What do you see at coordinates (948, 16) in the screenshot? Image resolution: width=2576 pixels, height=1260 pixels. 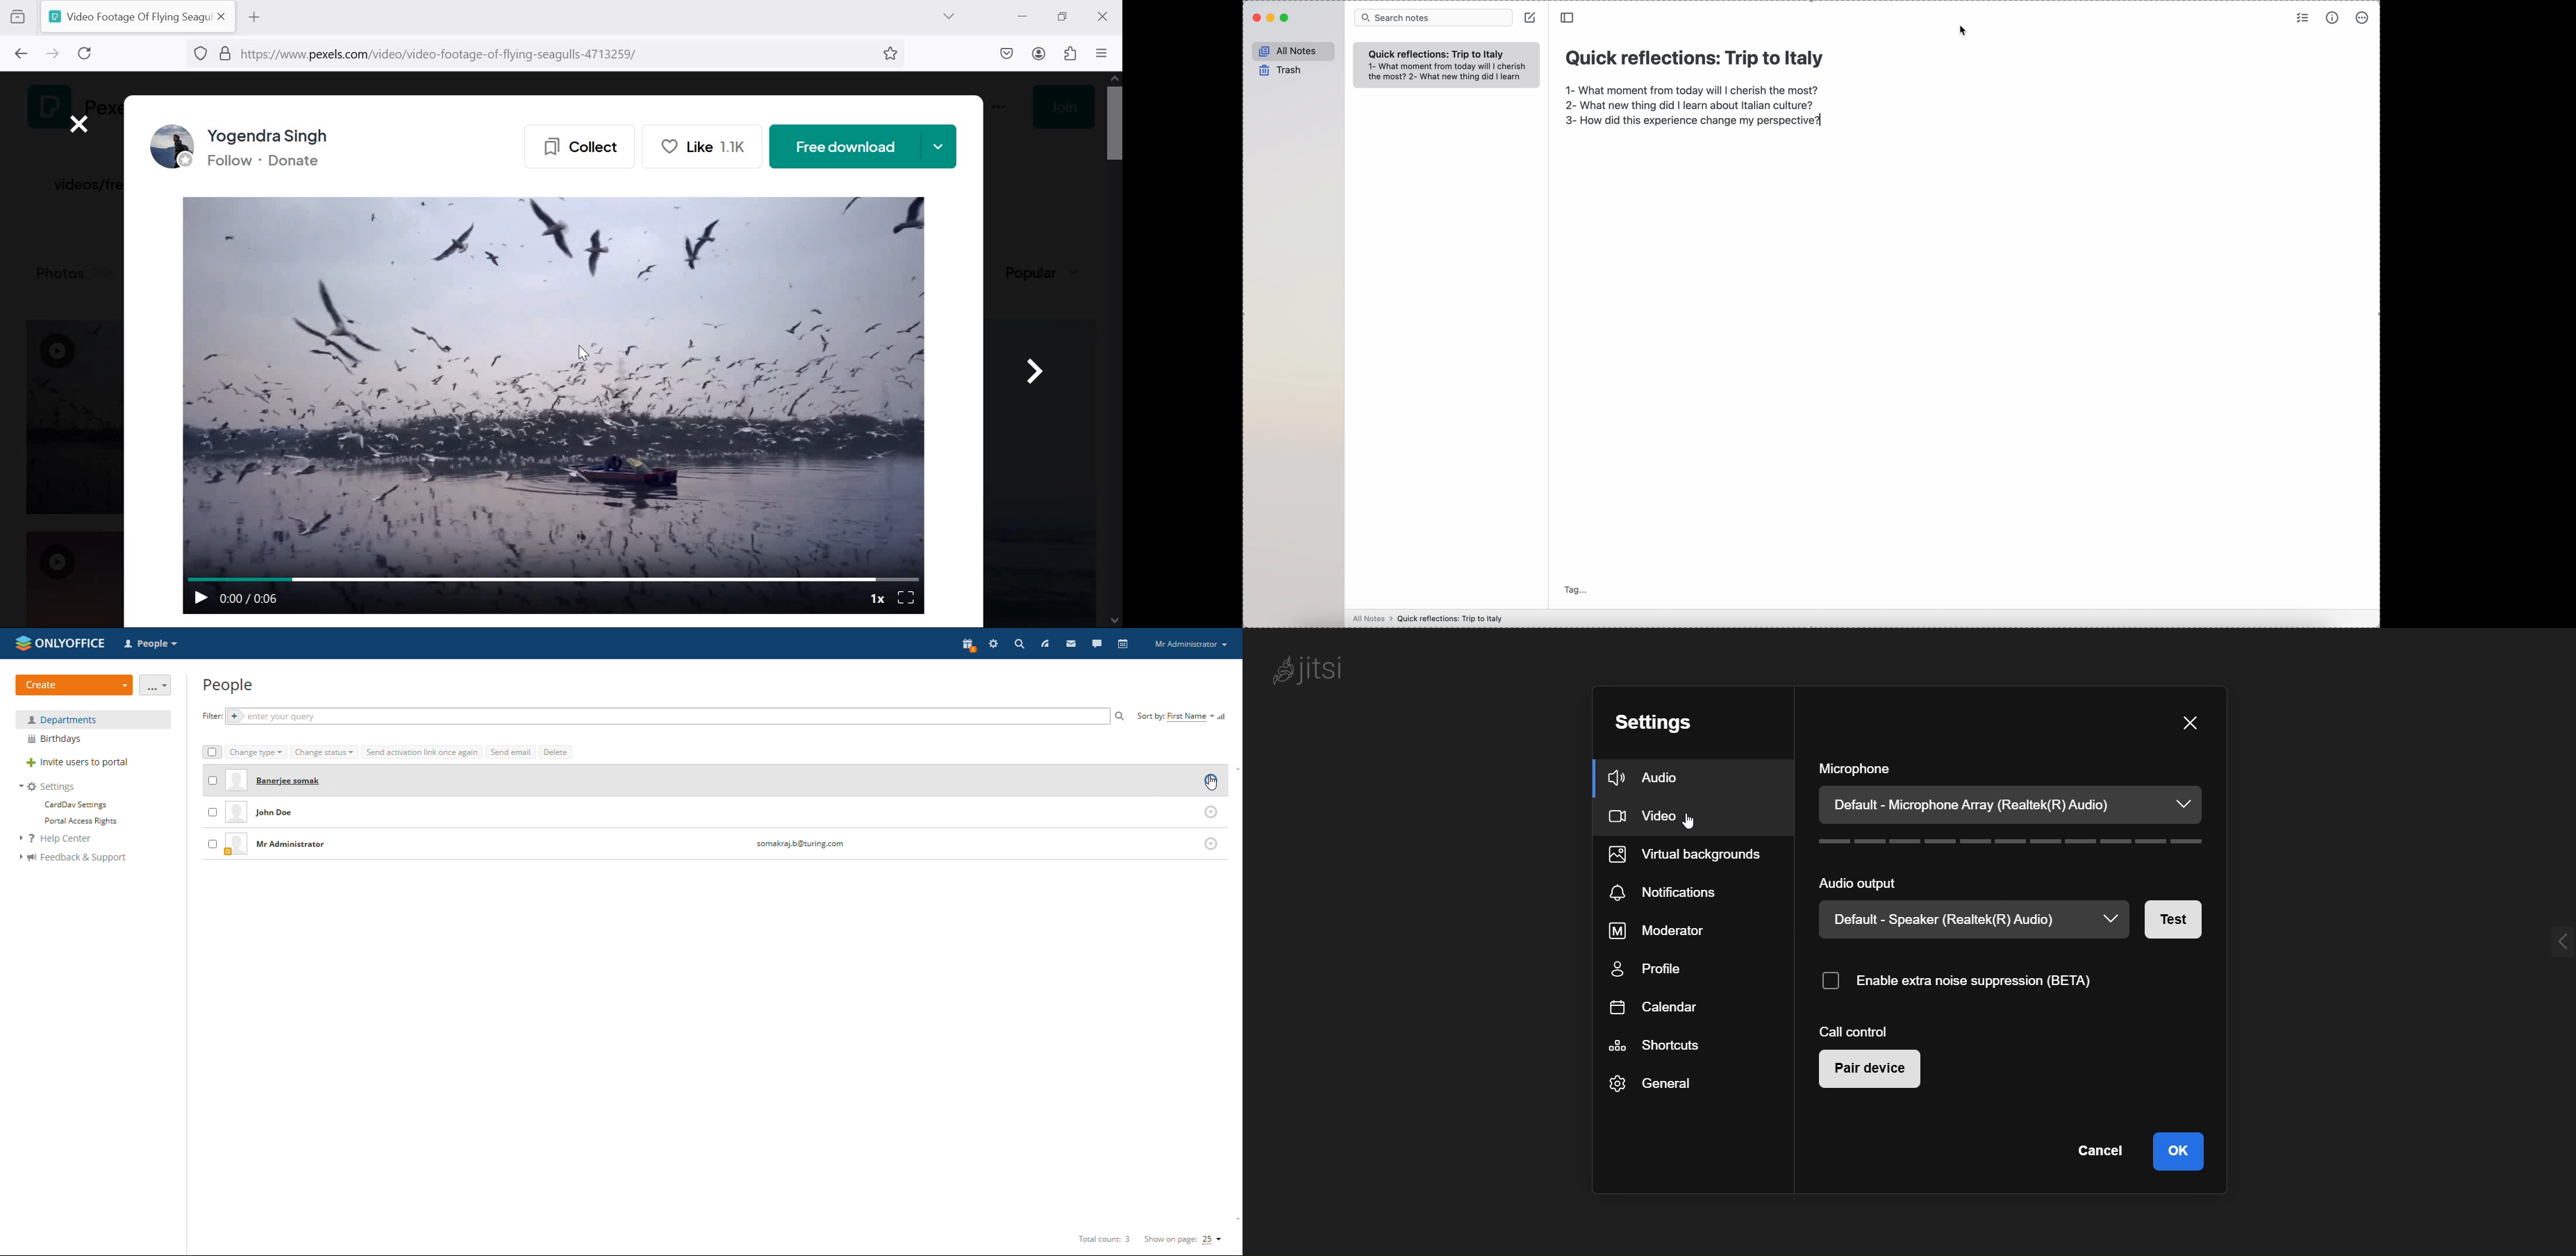 I see `list all tabs` at bounding box center [948, 16].